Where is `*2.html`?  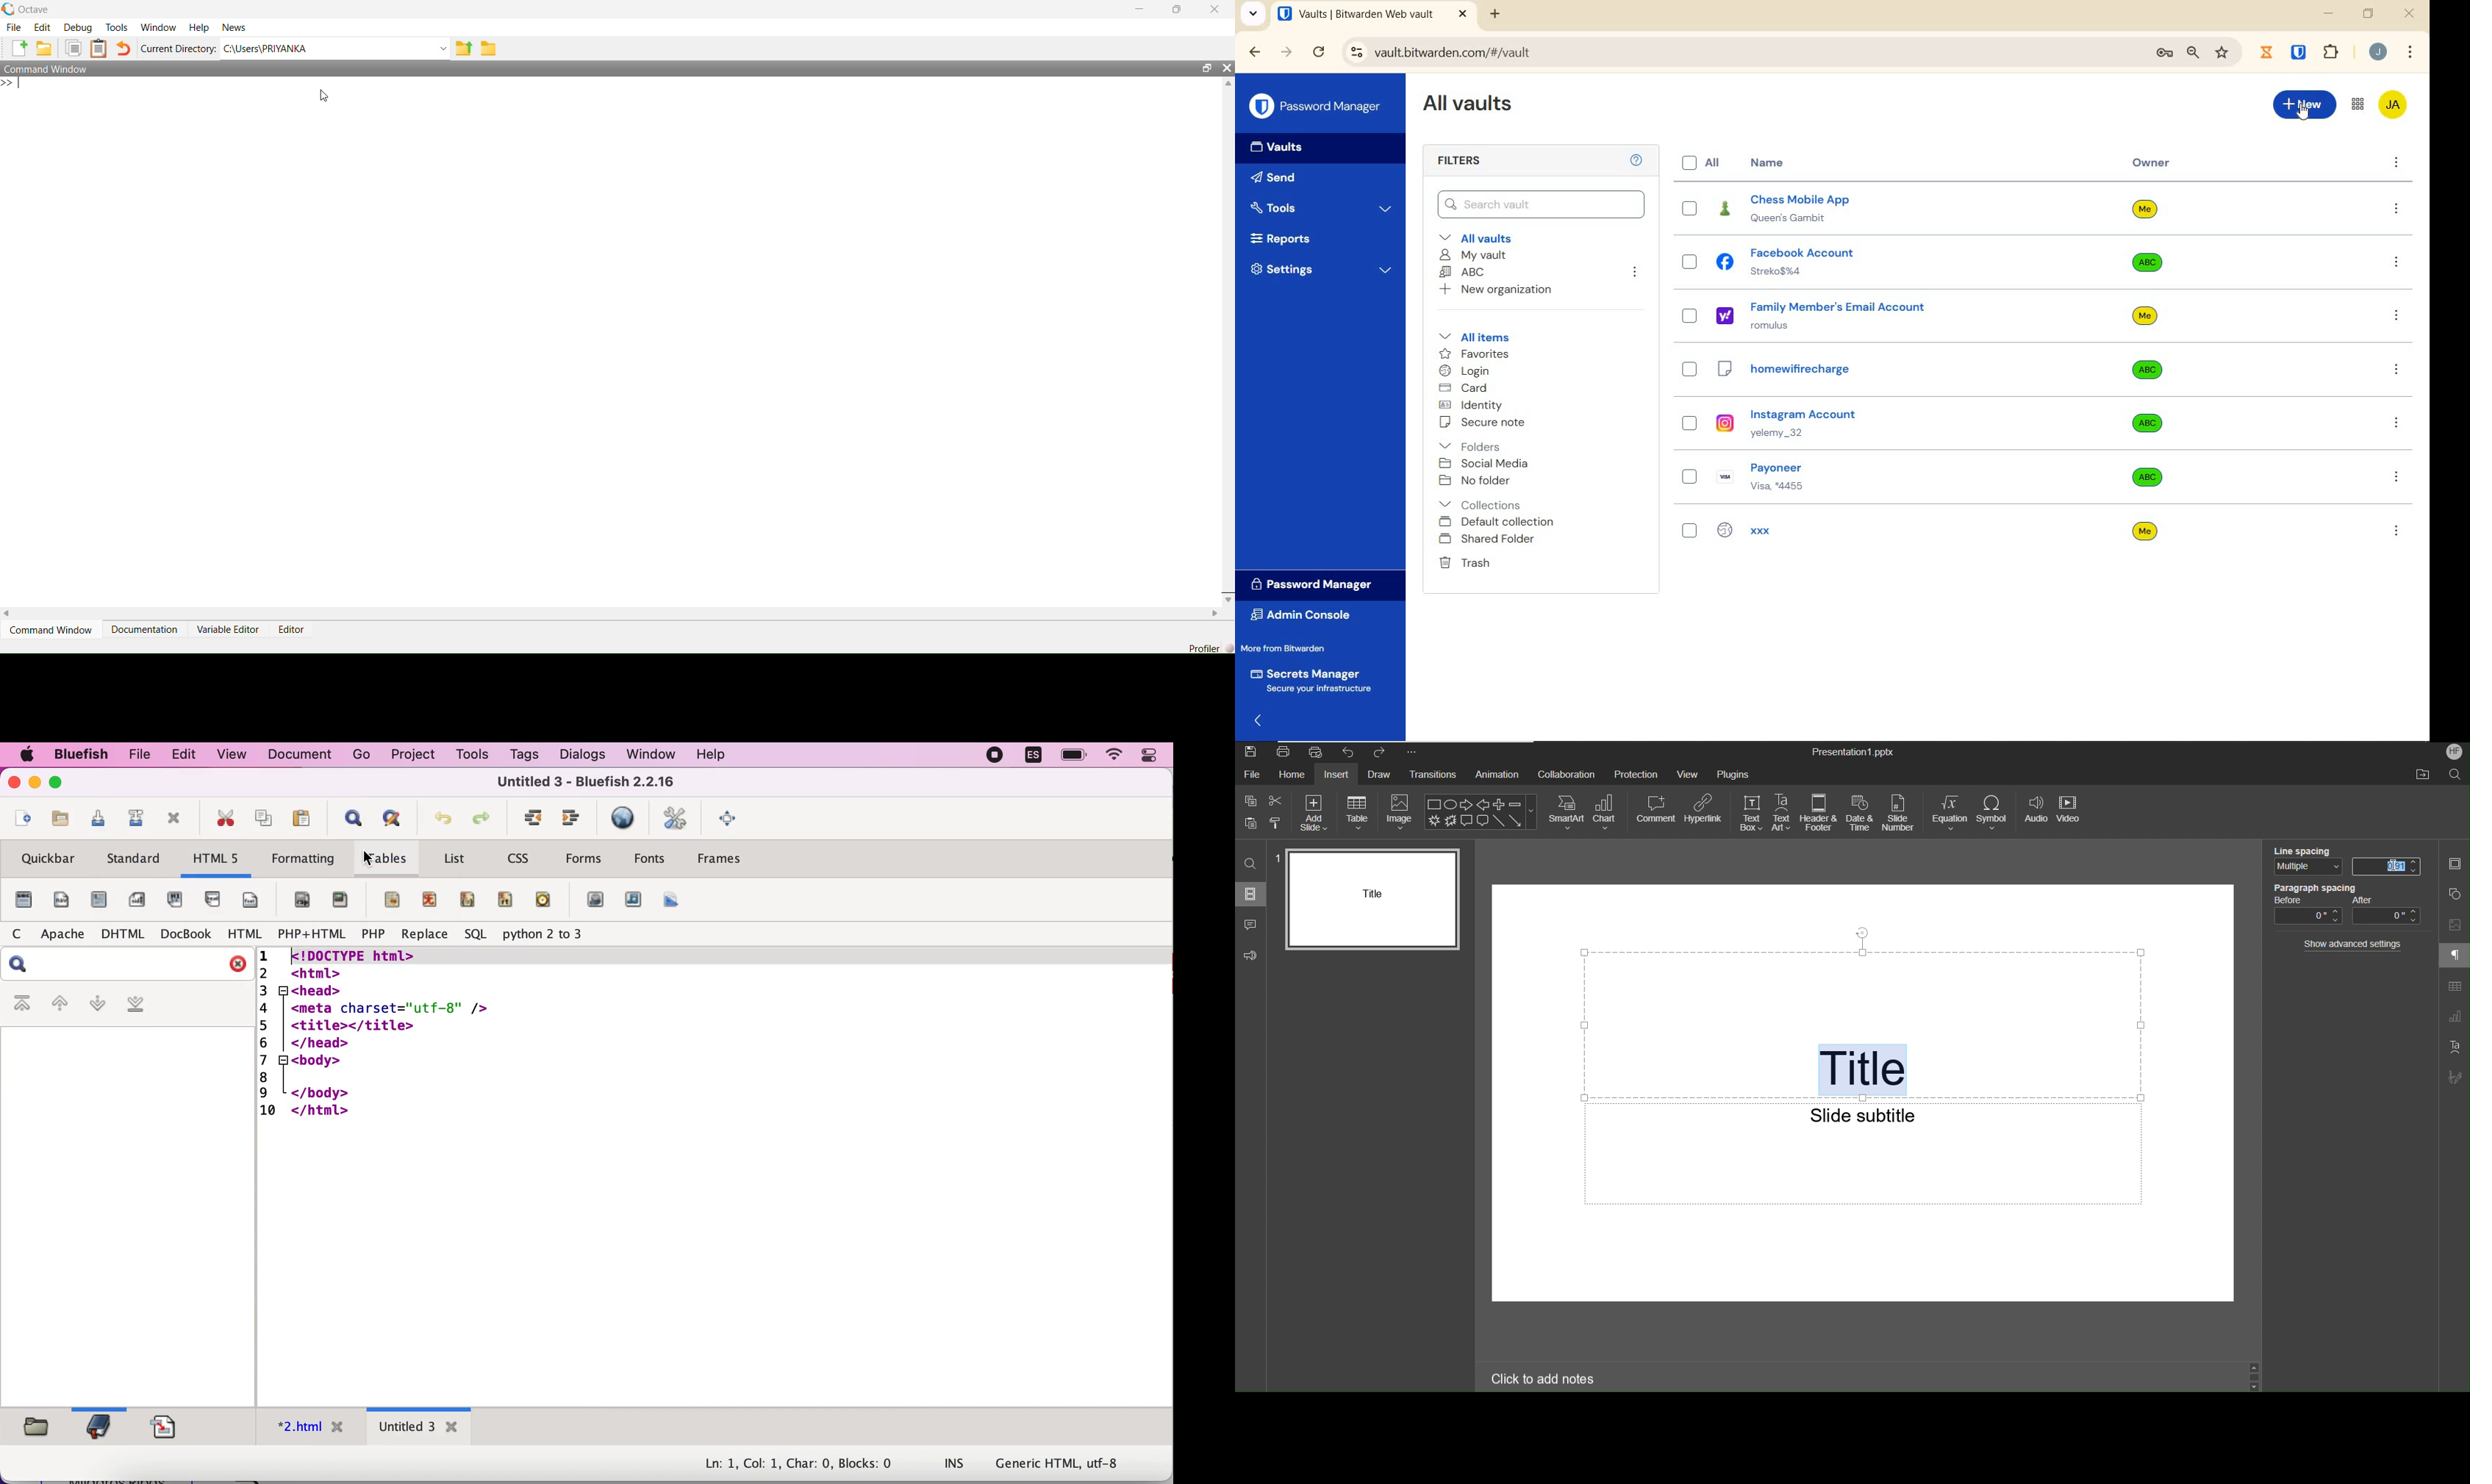
*2.html is located at coordinates (307, 1425).